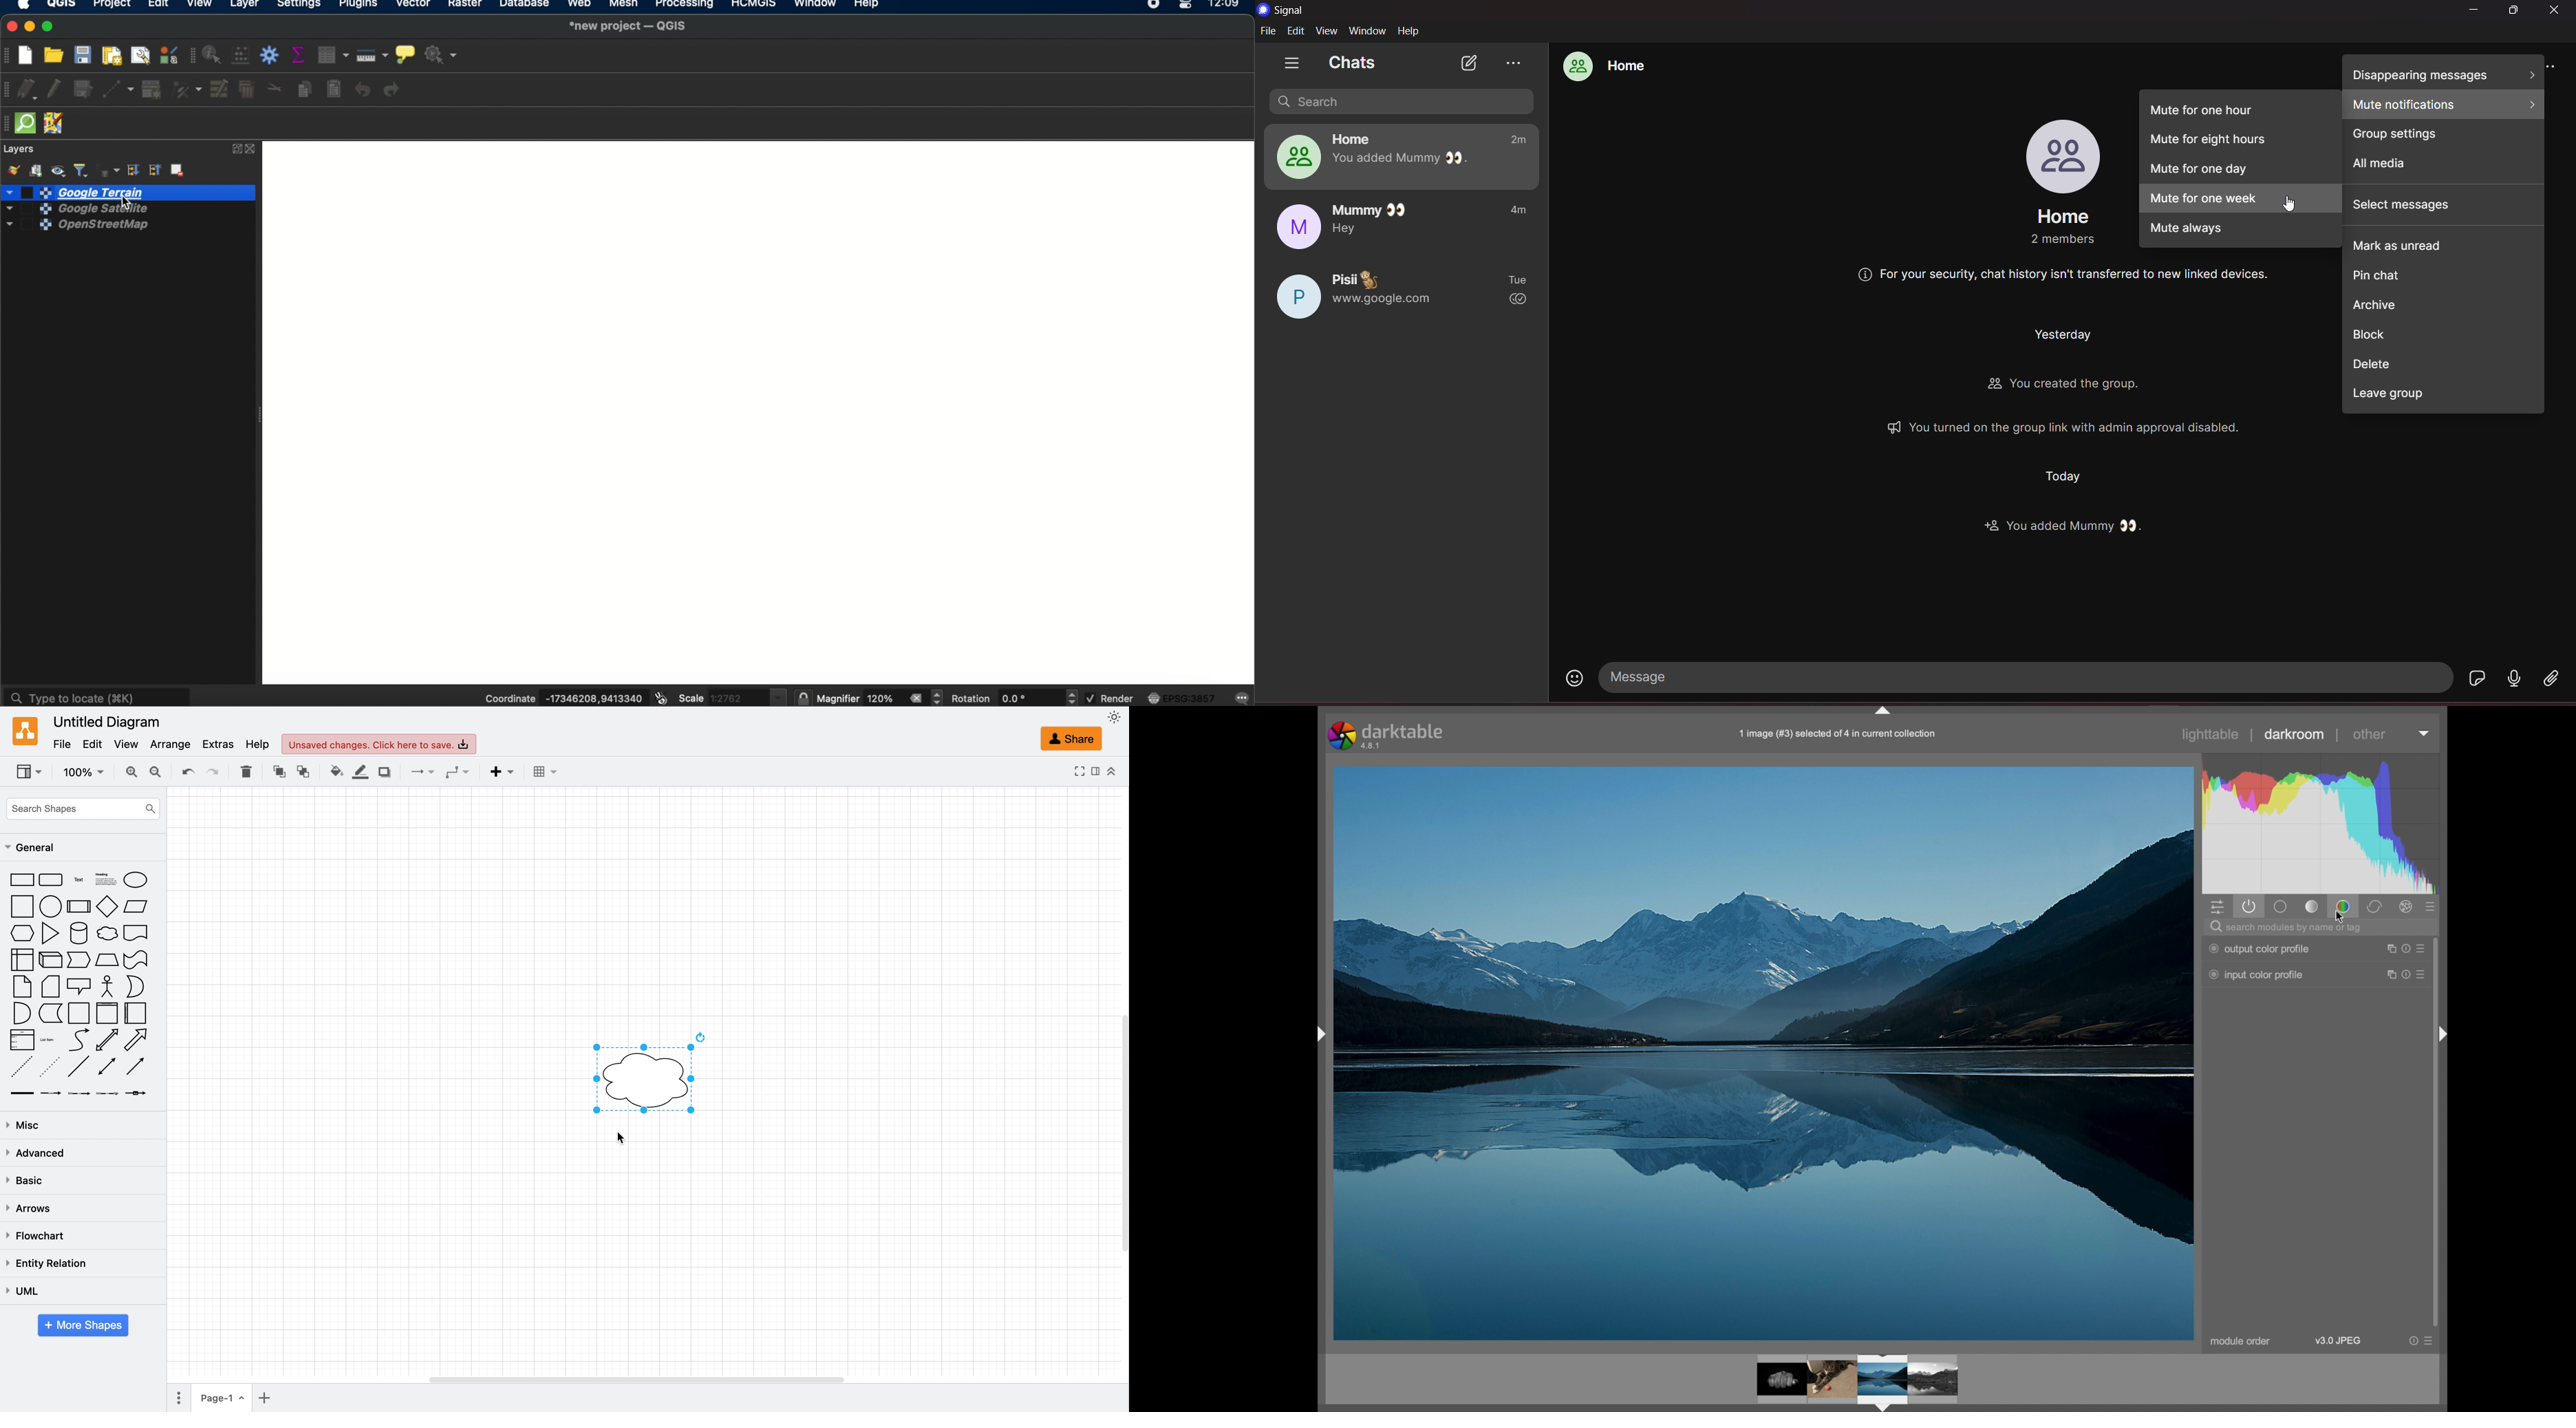 This screenshot has height=1428, width=2576. What do you see at coordinates (418, 773) in the screenshot?
I see `connetors` at bounding box center [418, 773].